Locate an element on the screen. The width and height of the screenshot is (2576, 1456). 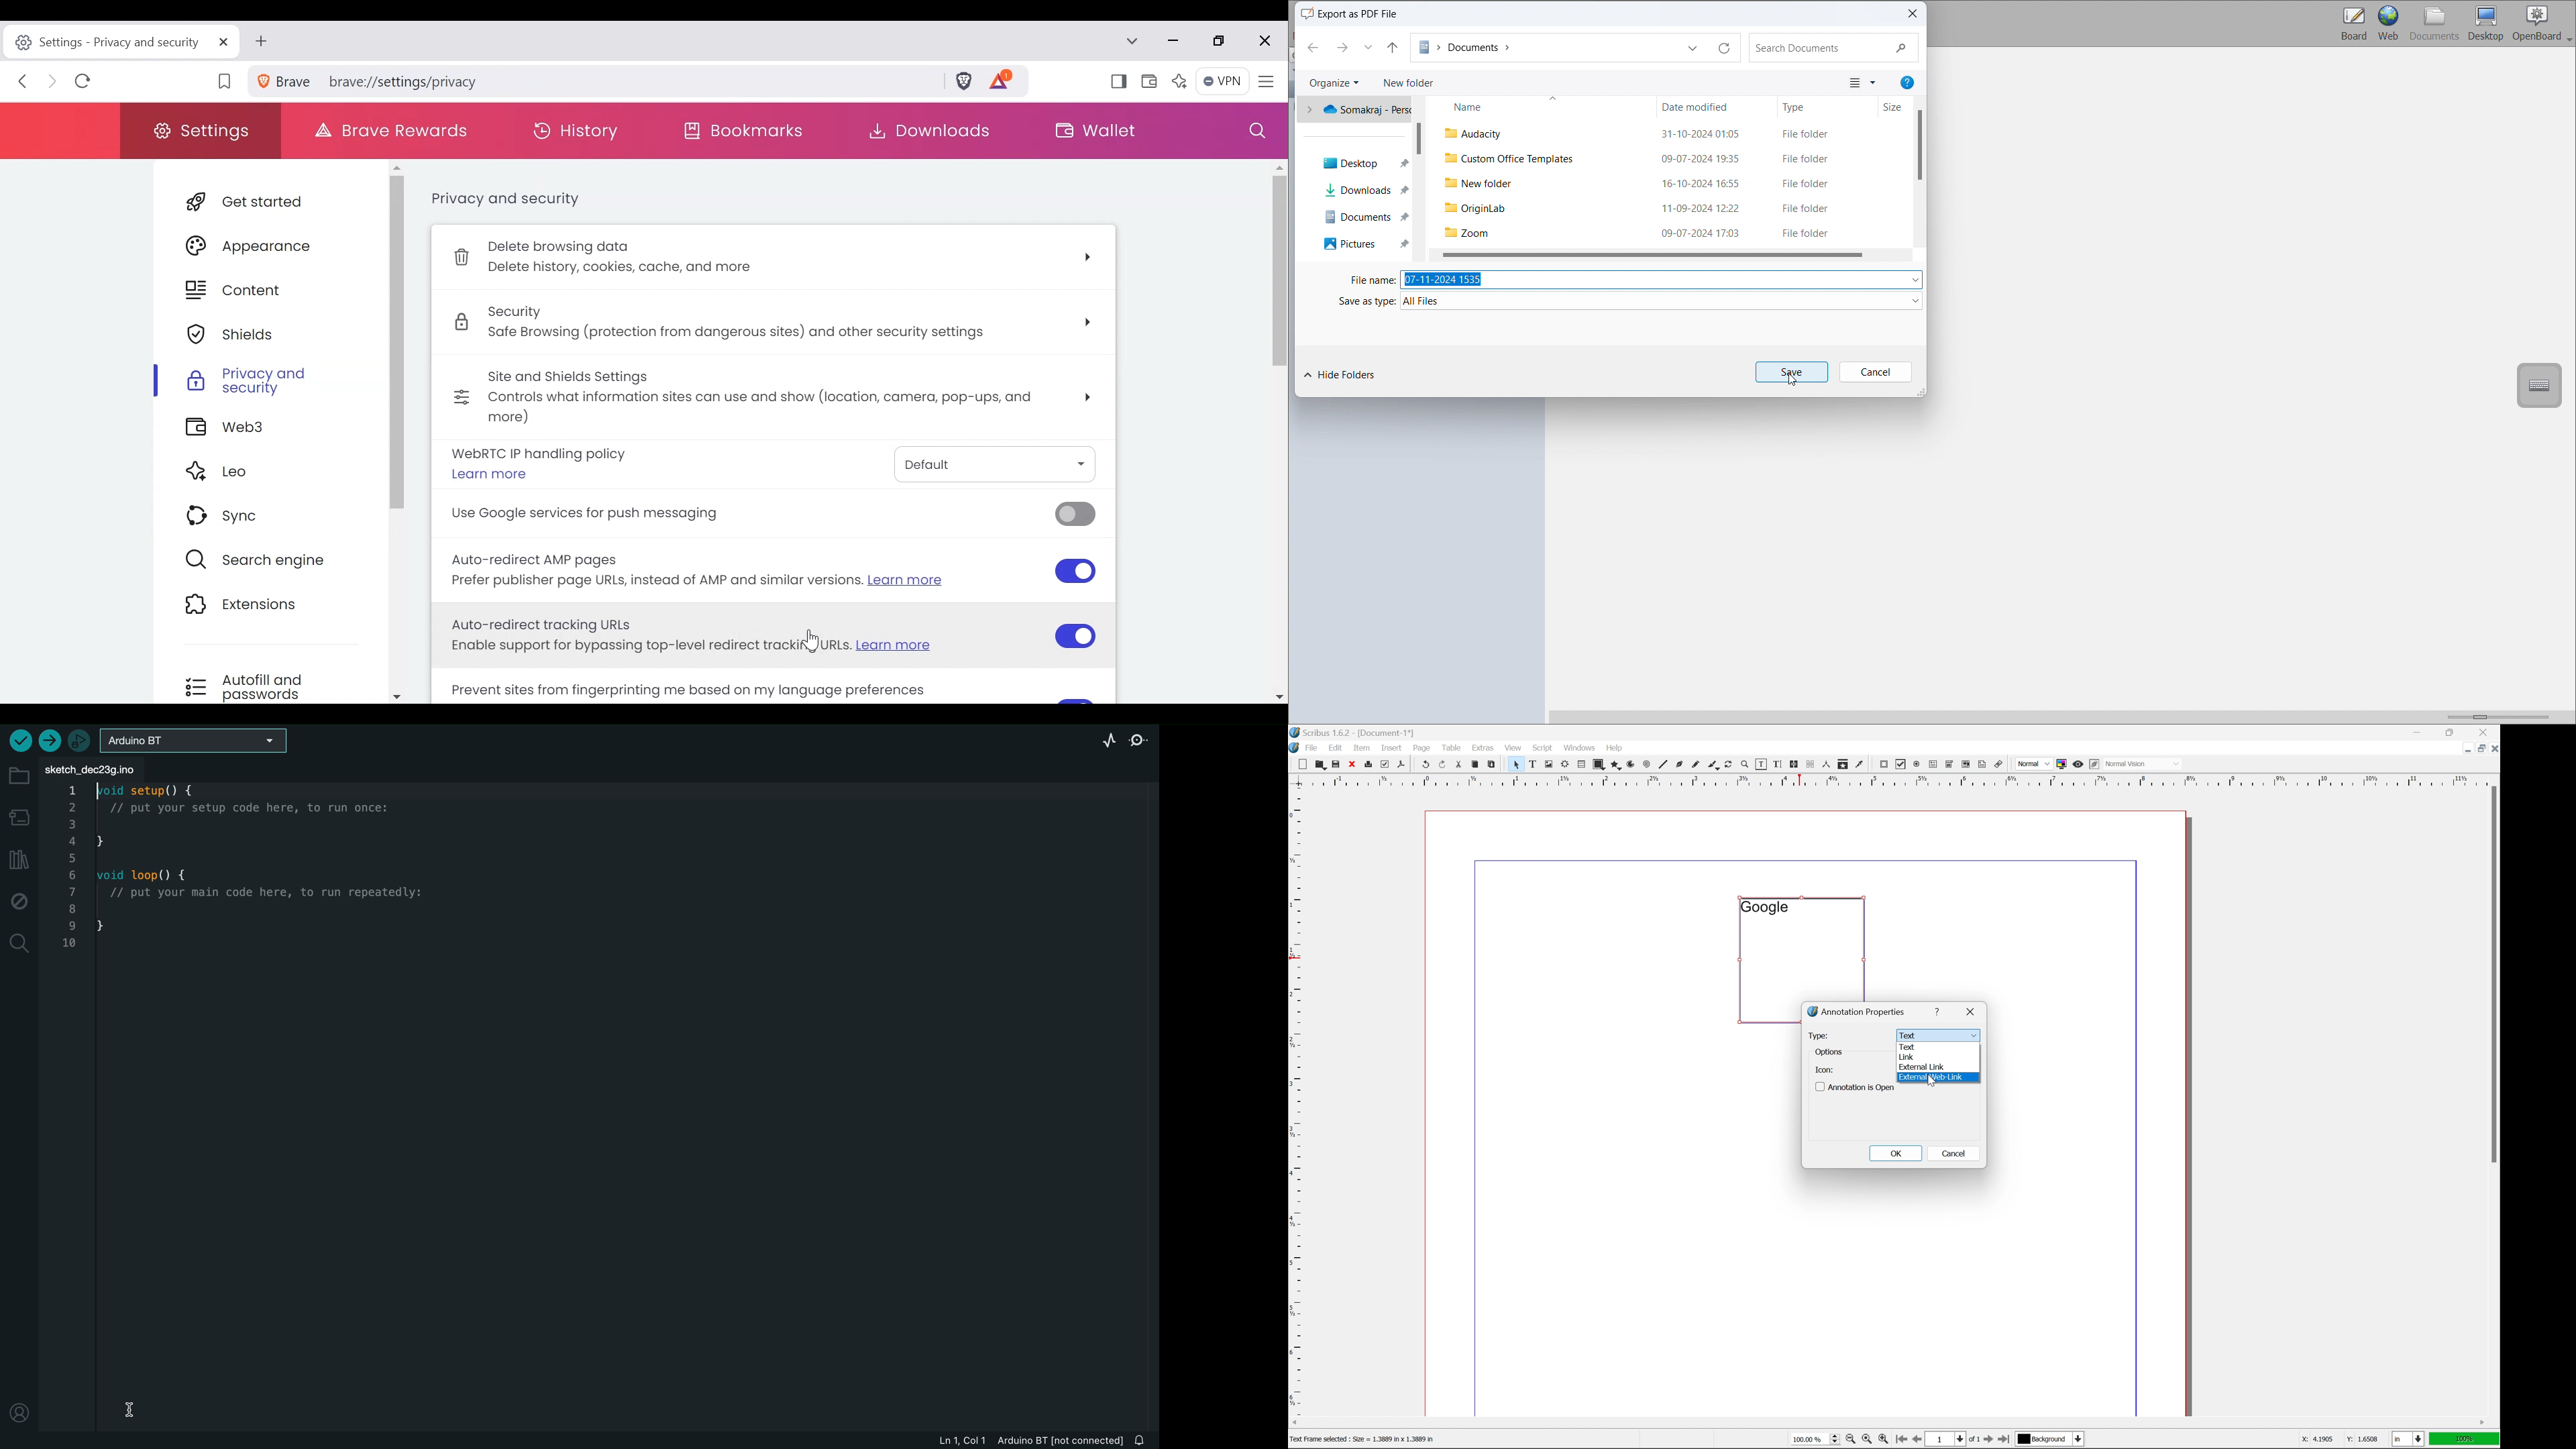
Export as PDF File is located at coordinates (1366, 13).